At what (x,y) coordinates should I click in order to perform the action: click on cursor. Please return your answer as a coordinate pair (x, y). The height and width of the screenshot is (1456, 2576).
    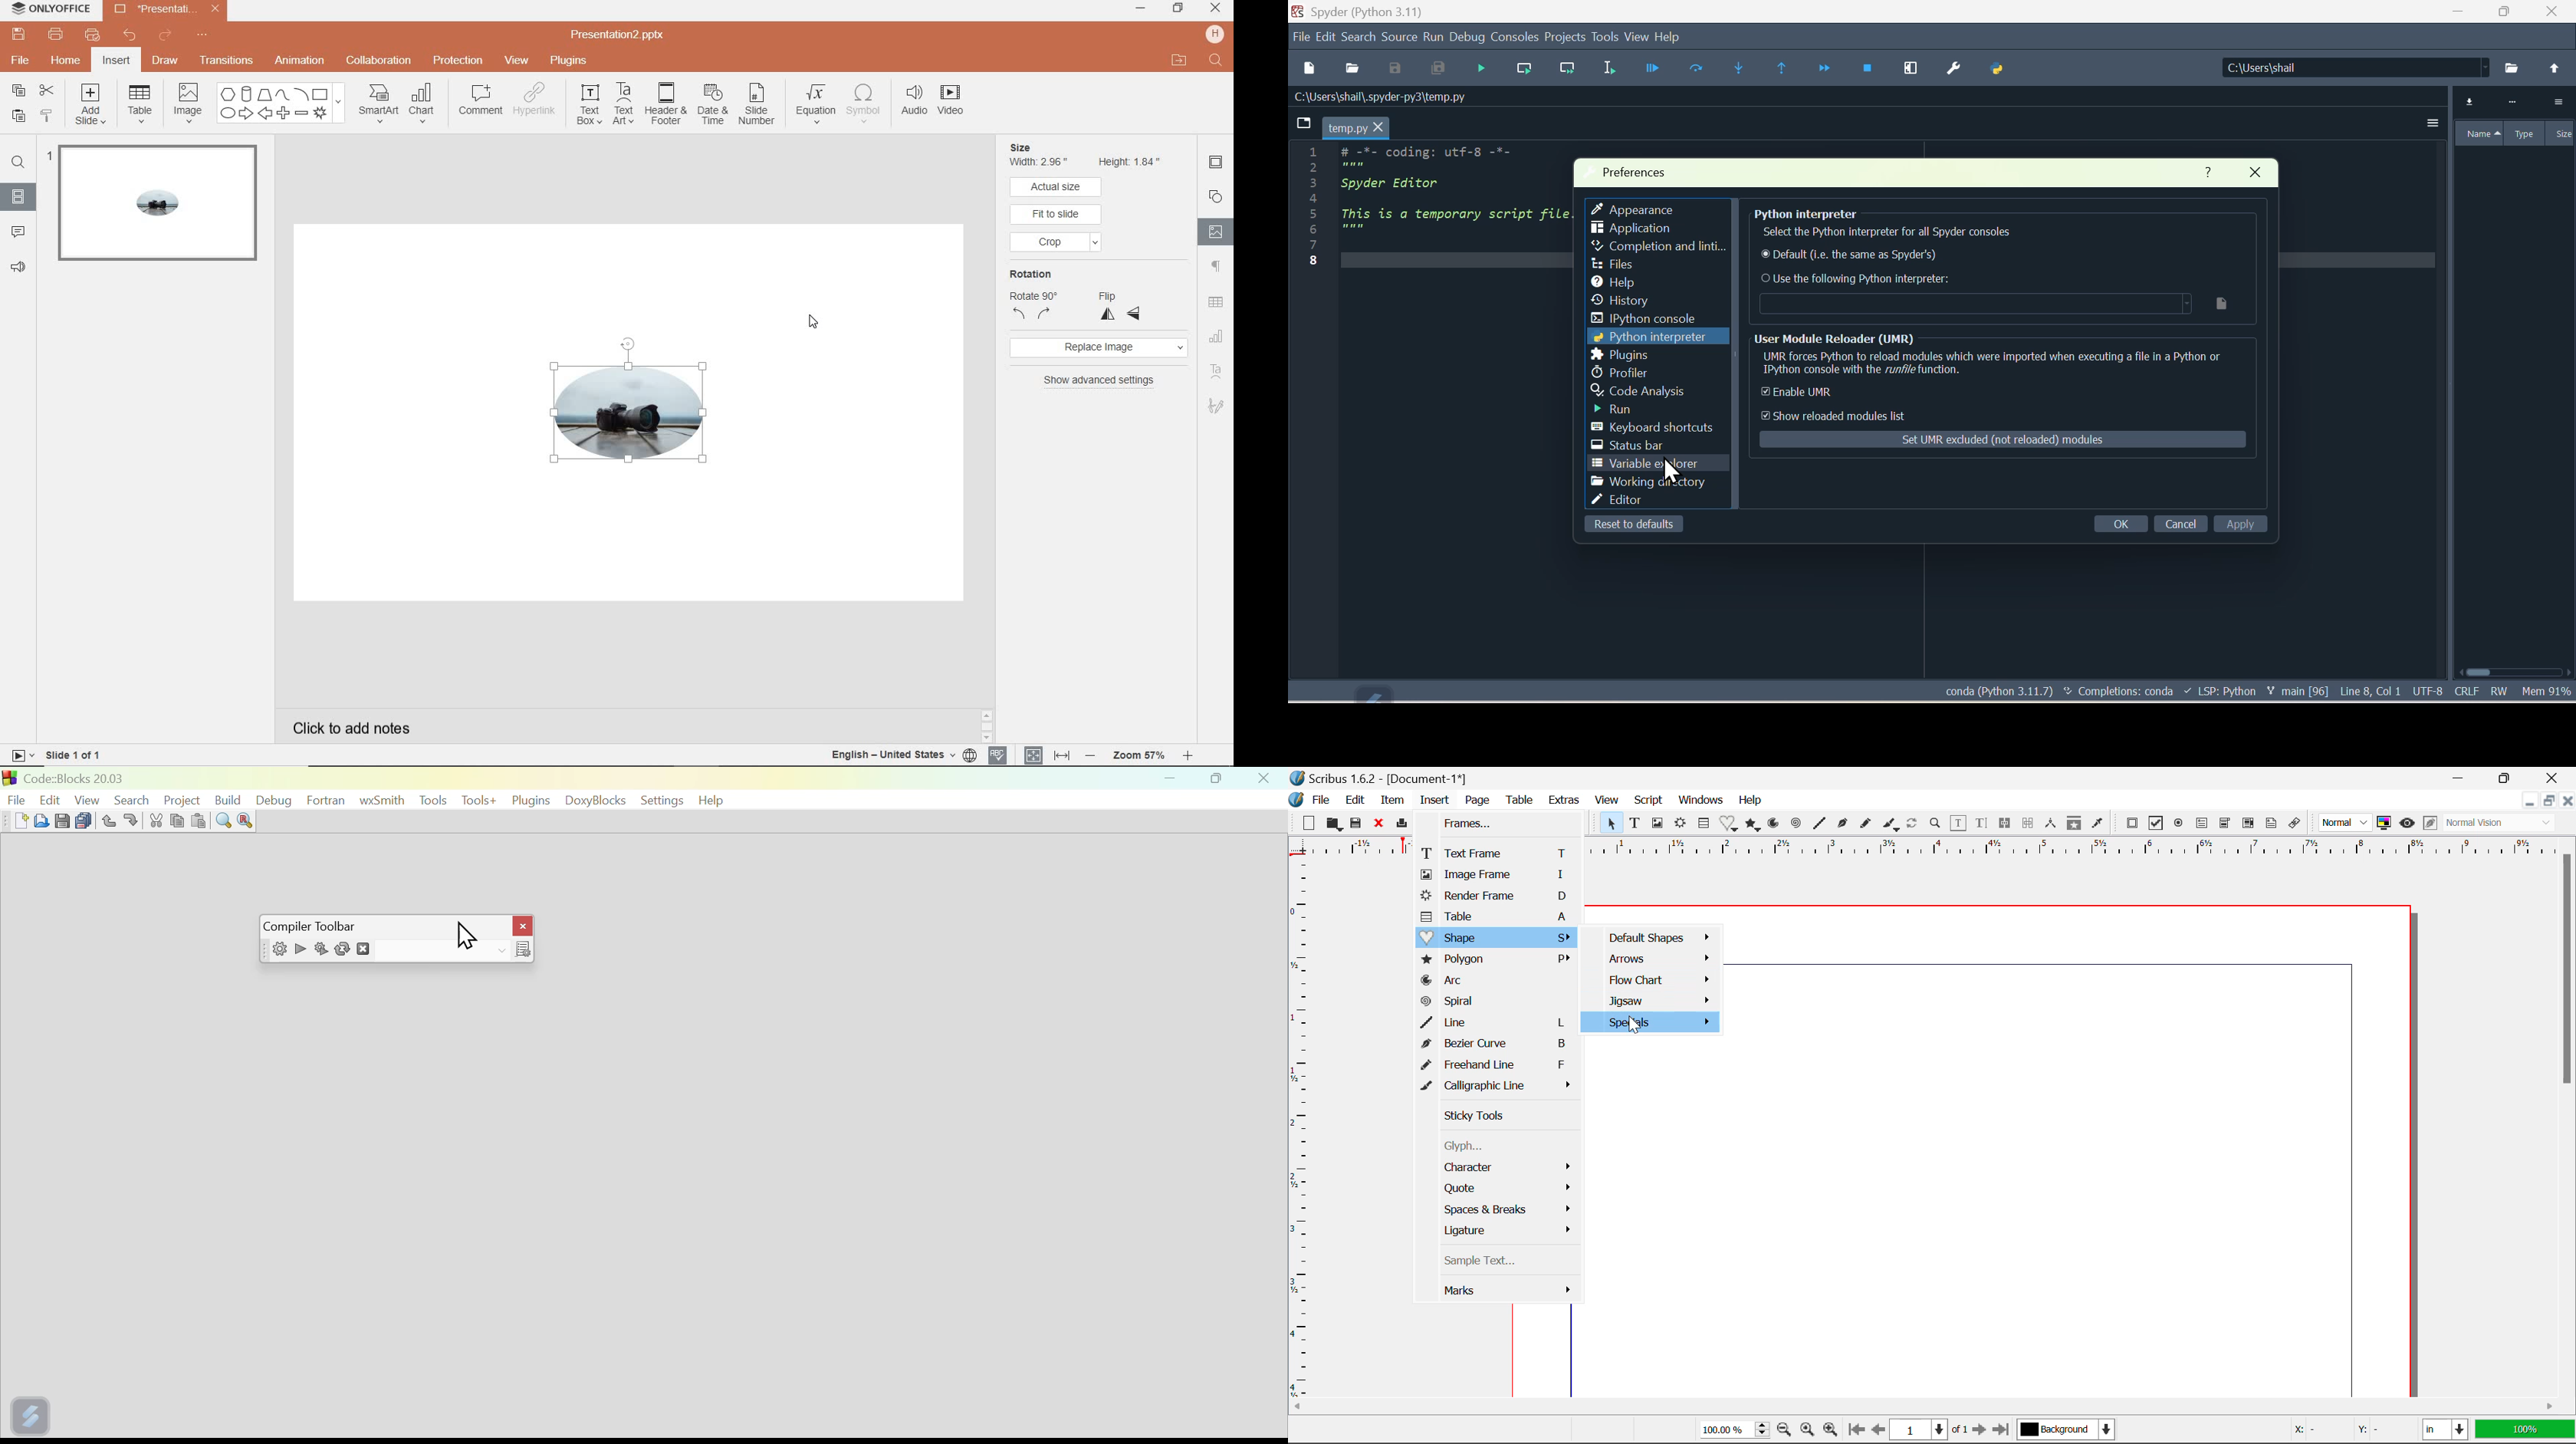
    Looking at the image, I should click on (812, 324).